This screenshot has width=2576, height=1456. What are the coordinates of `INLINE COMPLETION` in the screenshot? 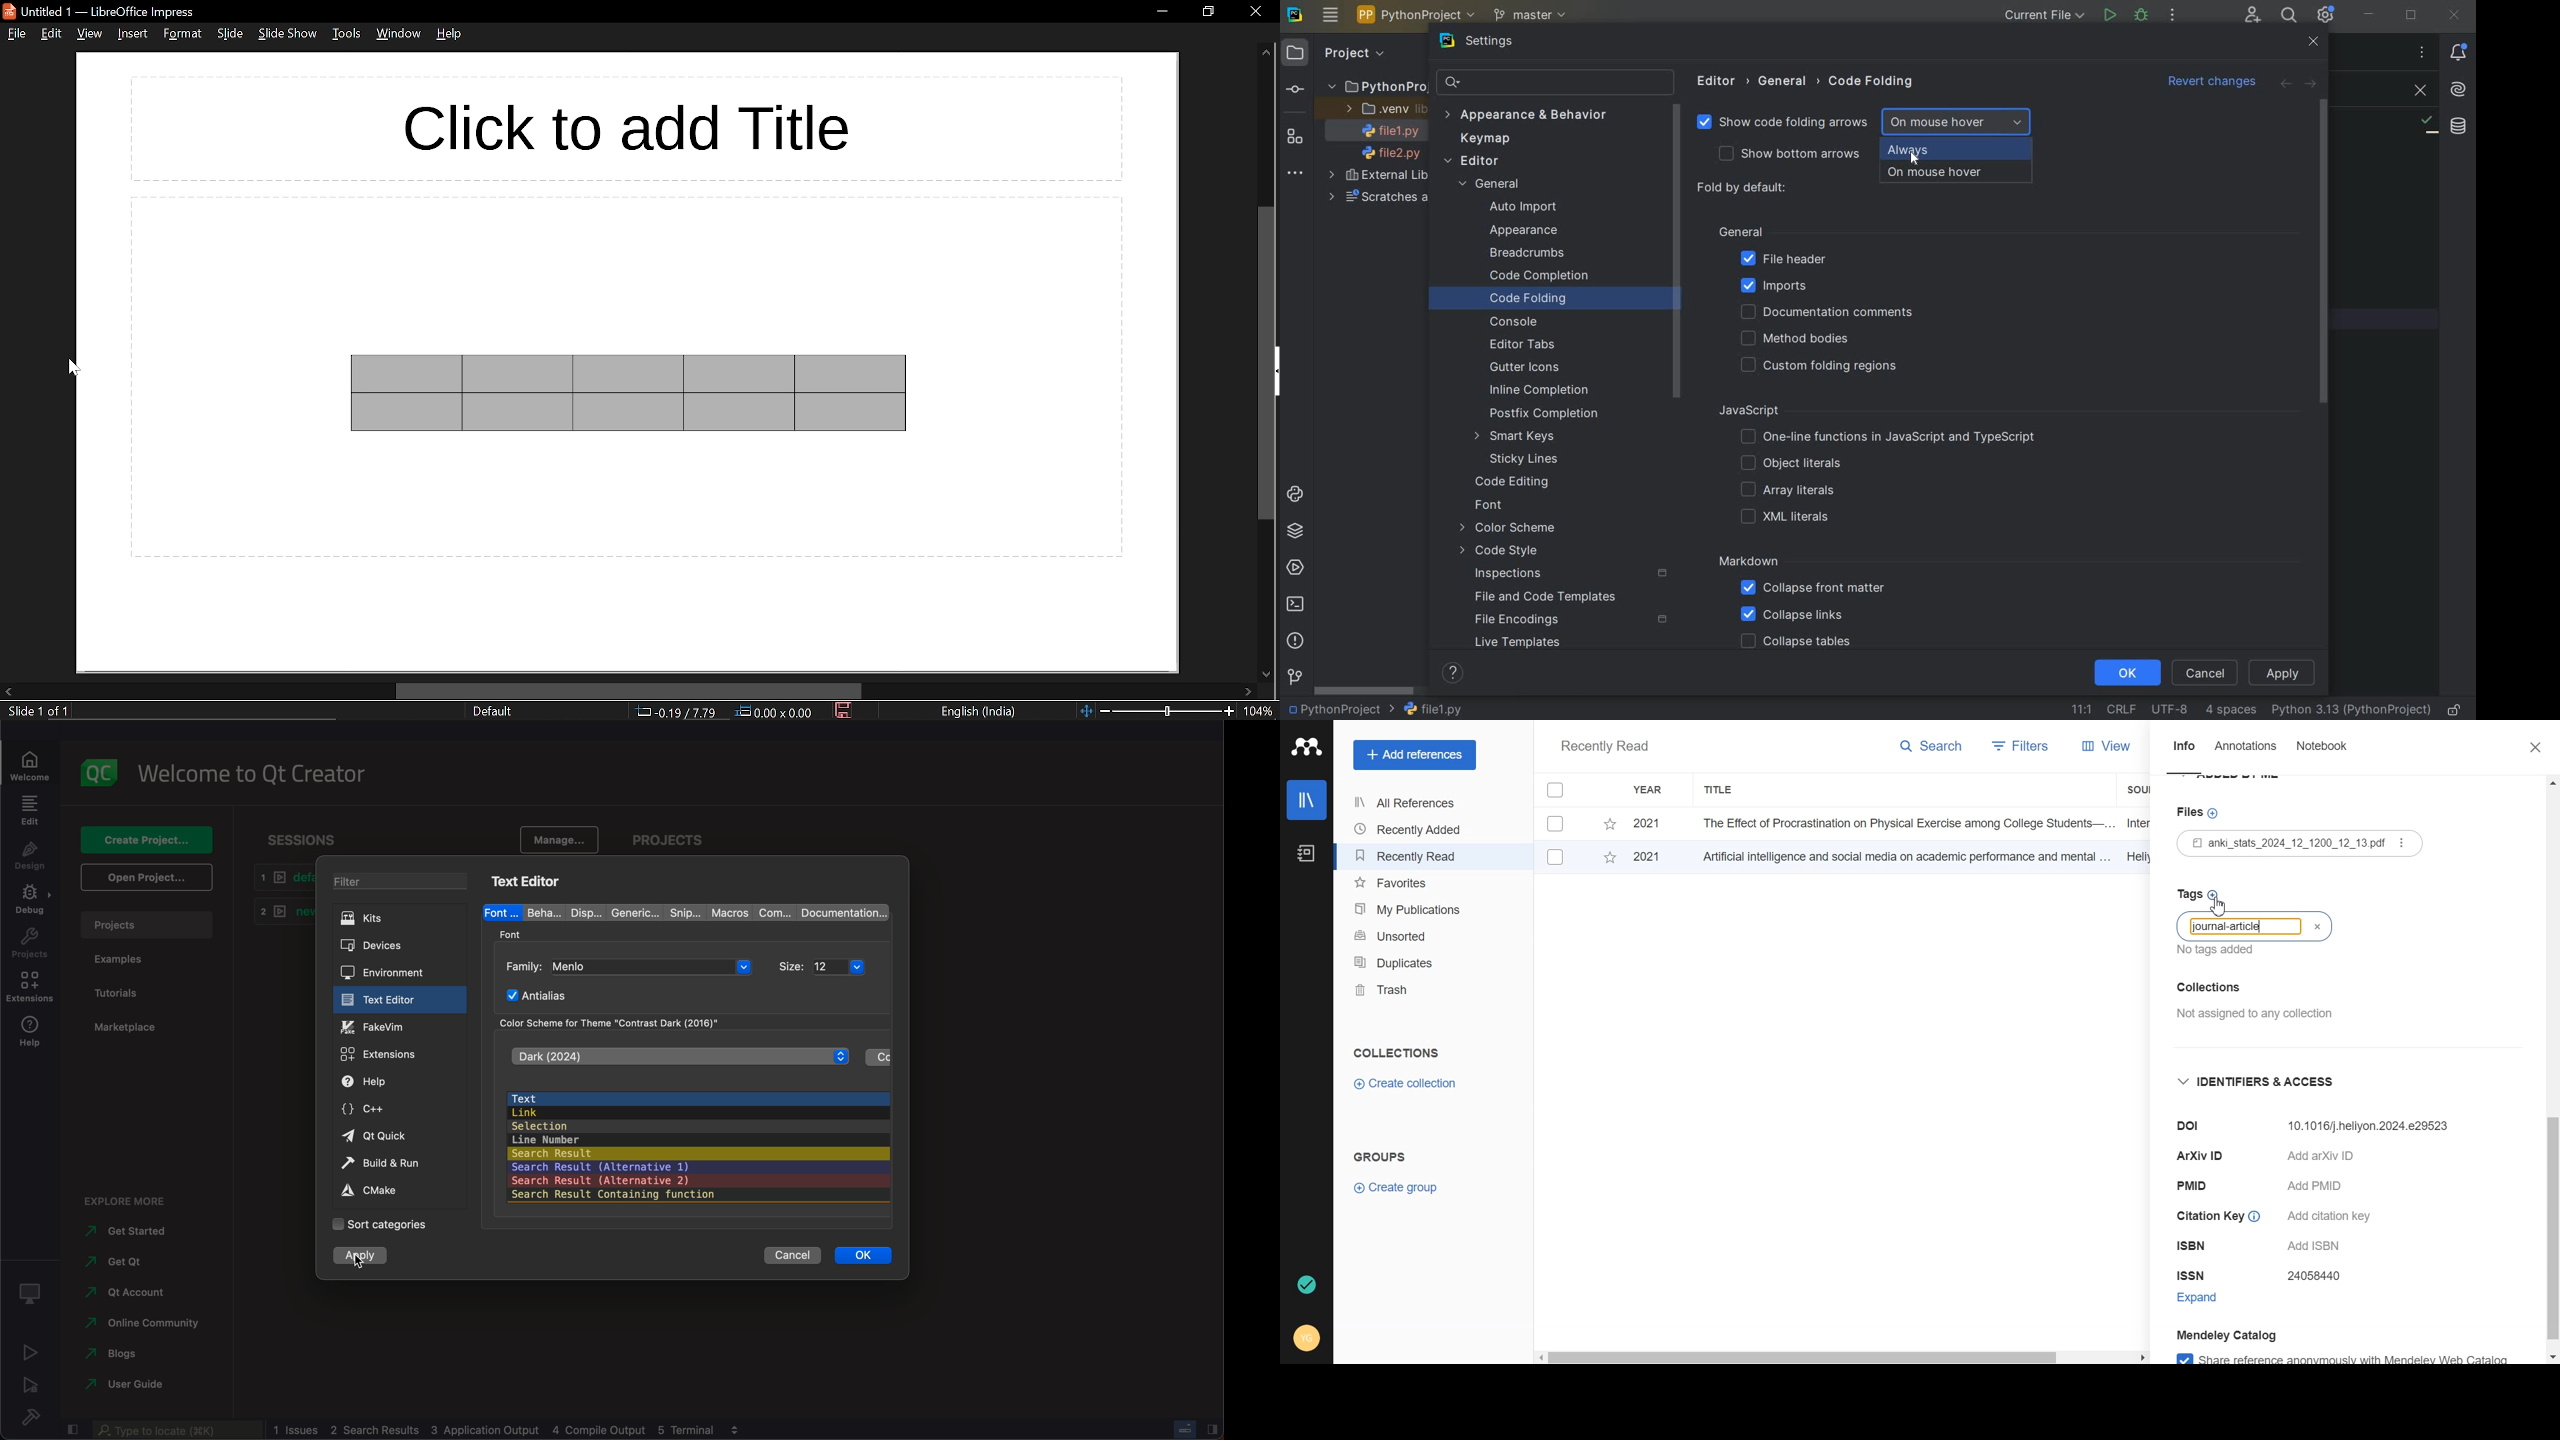 It's located at (1542, 390).